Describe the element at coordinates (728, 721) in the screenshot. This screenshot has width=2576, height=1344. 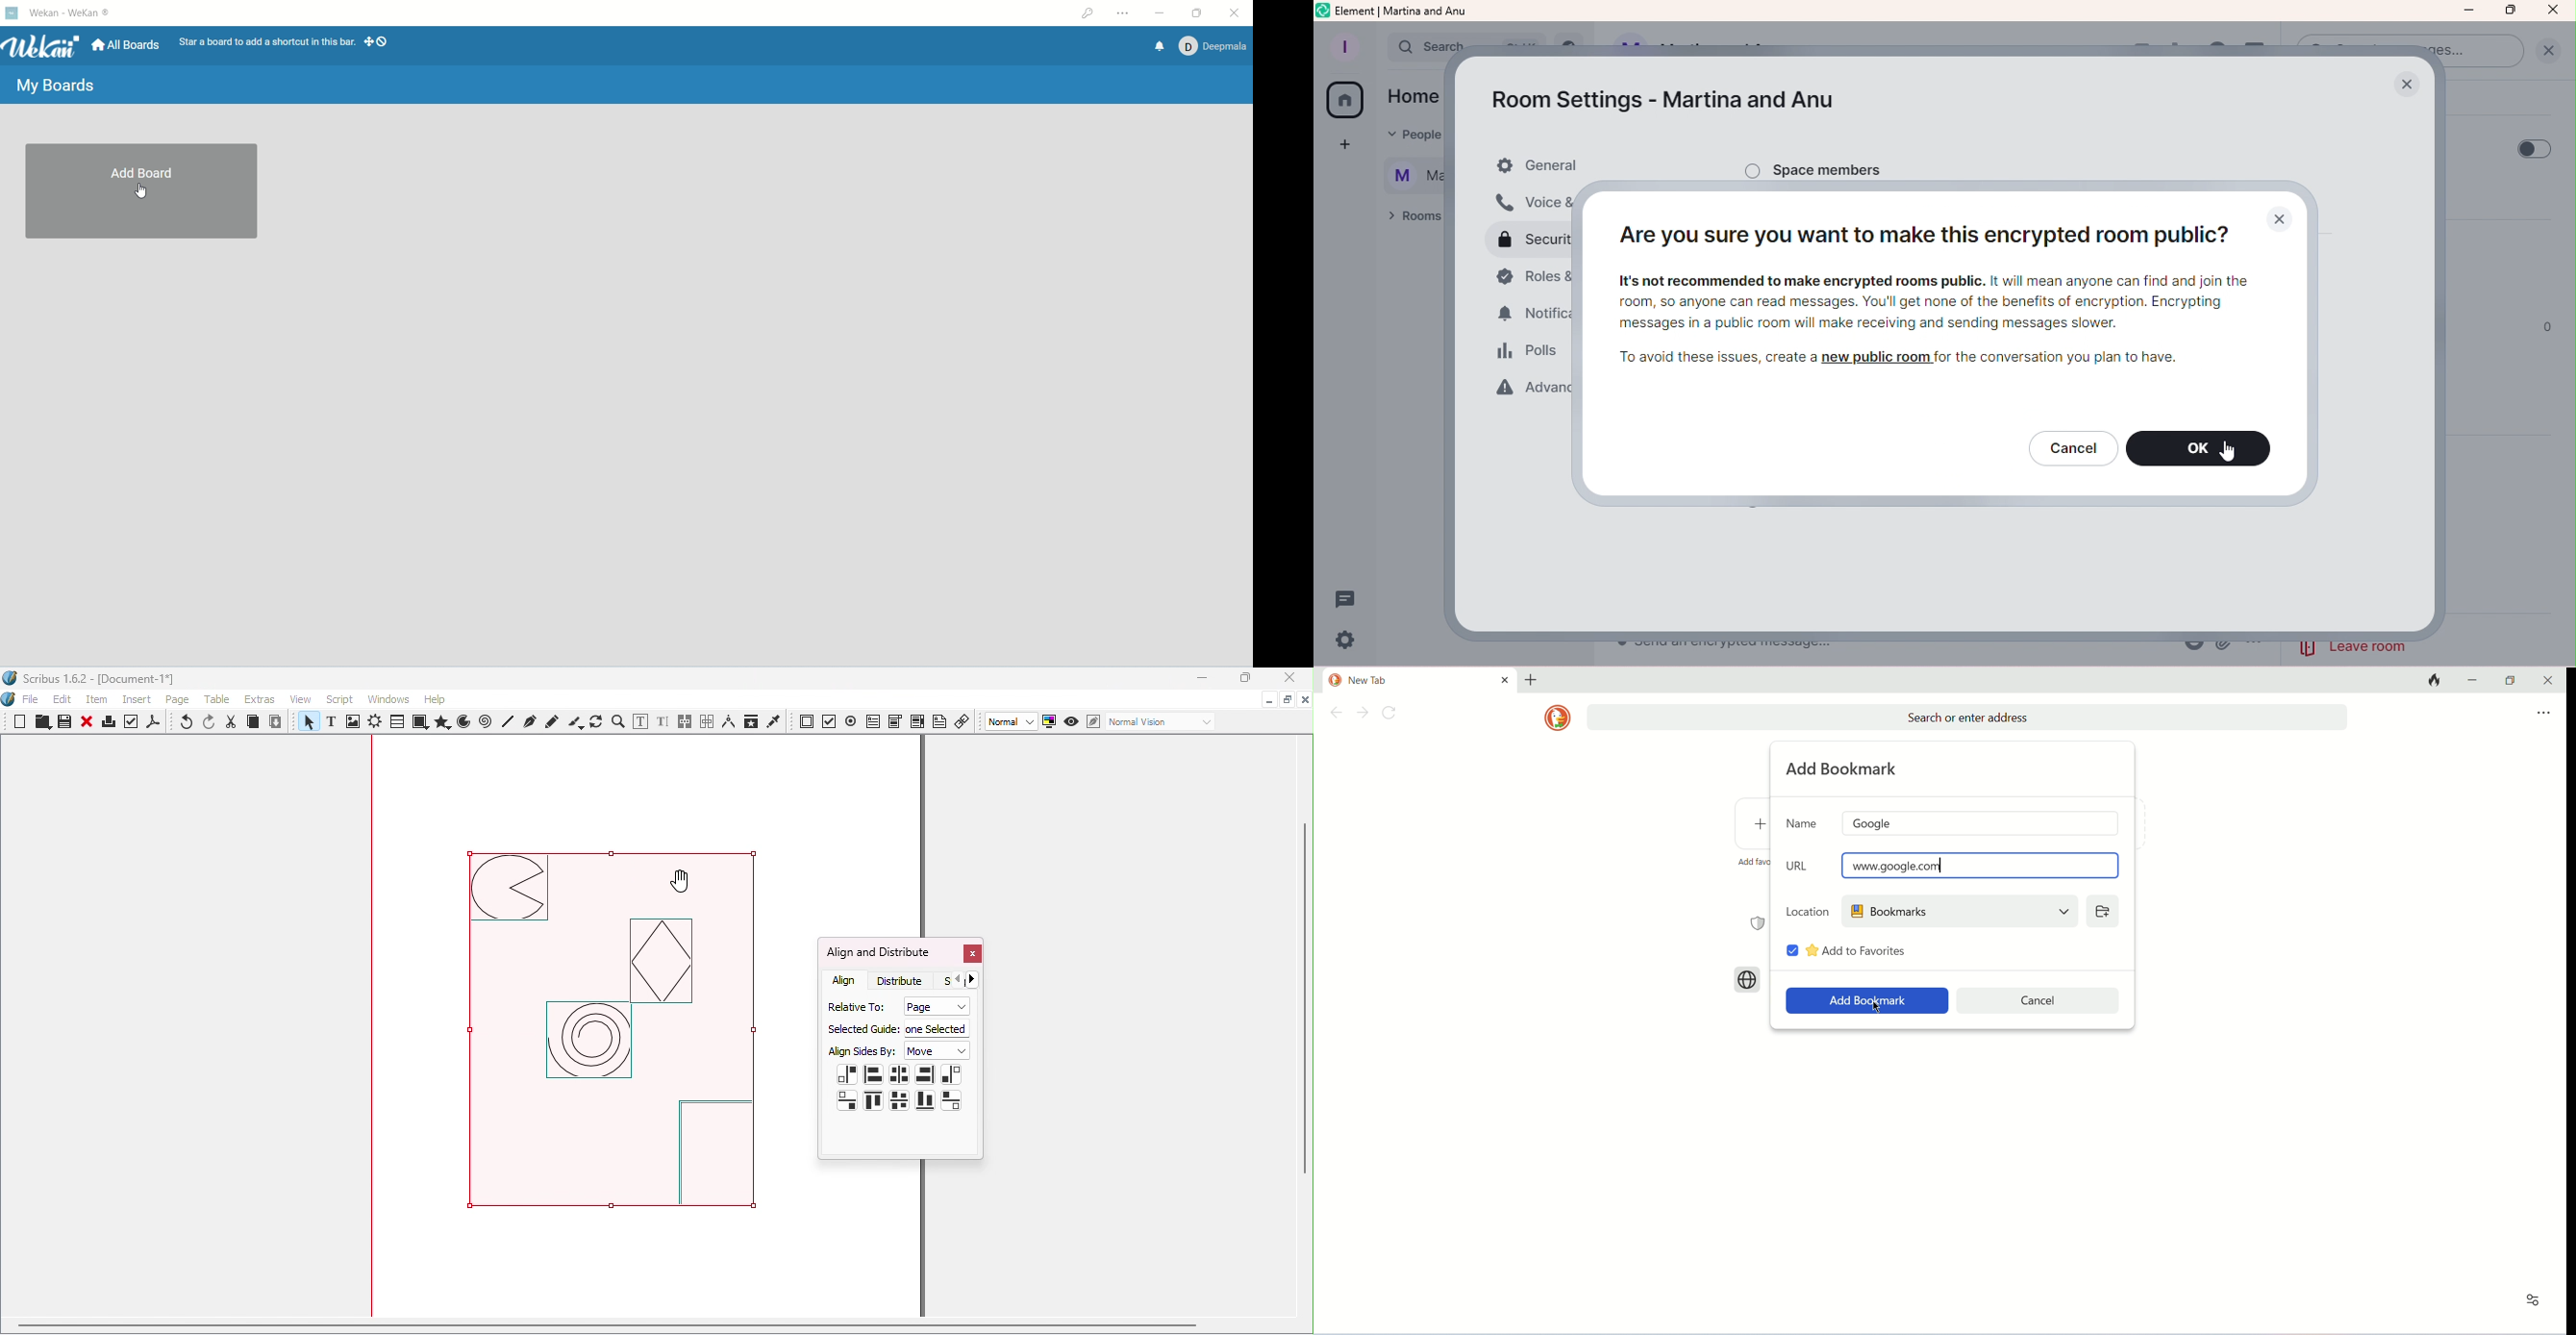
I see `Measurements` at that location.